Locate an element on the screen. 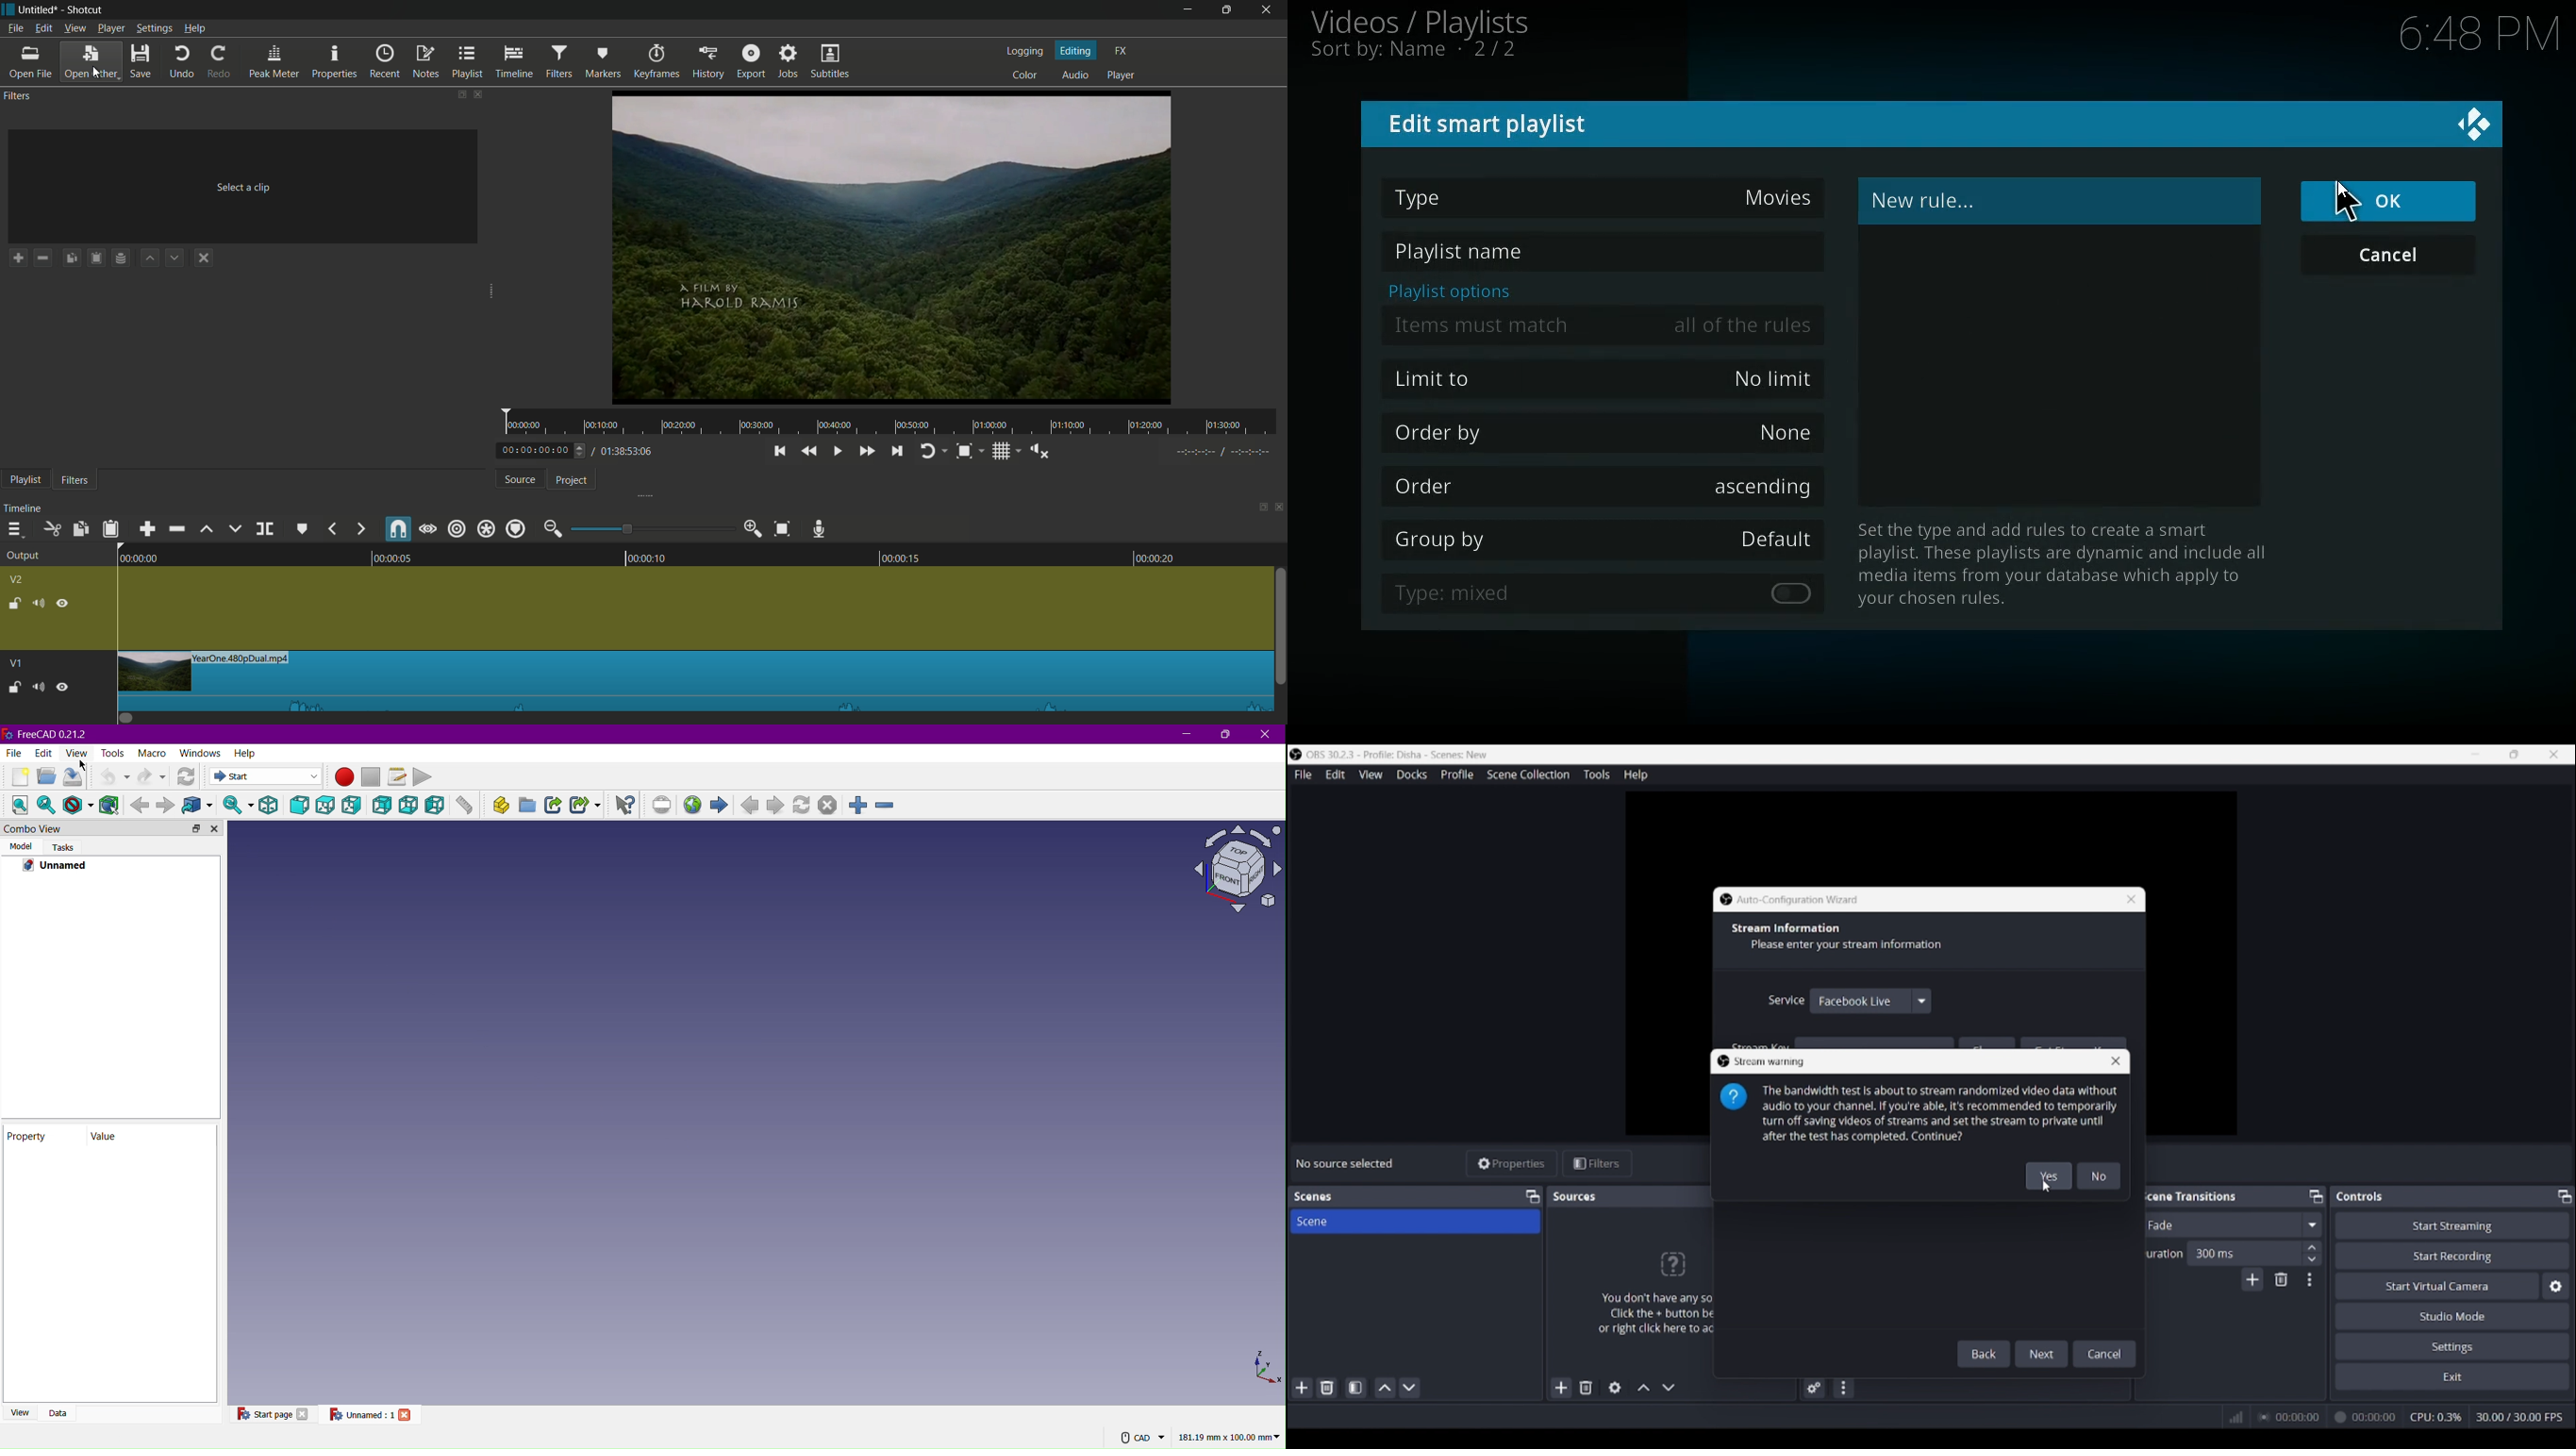 Image resolution: width=2576 pixels, height=1456 pixels. Left is located at coordinates (437, 806).